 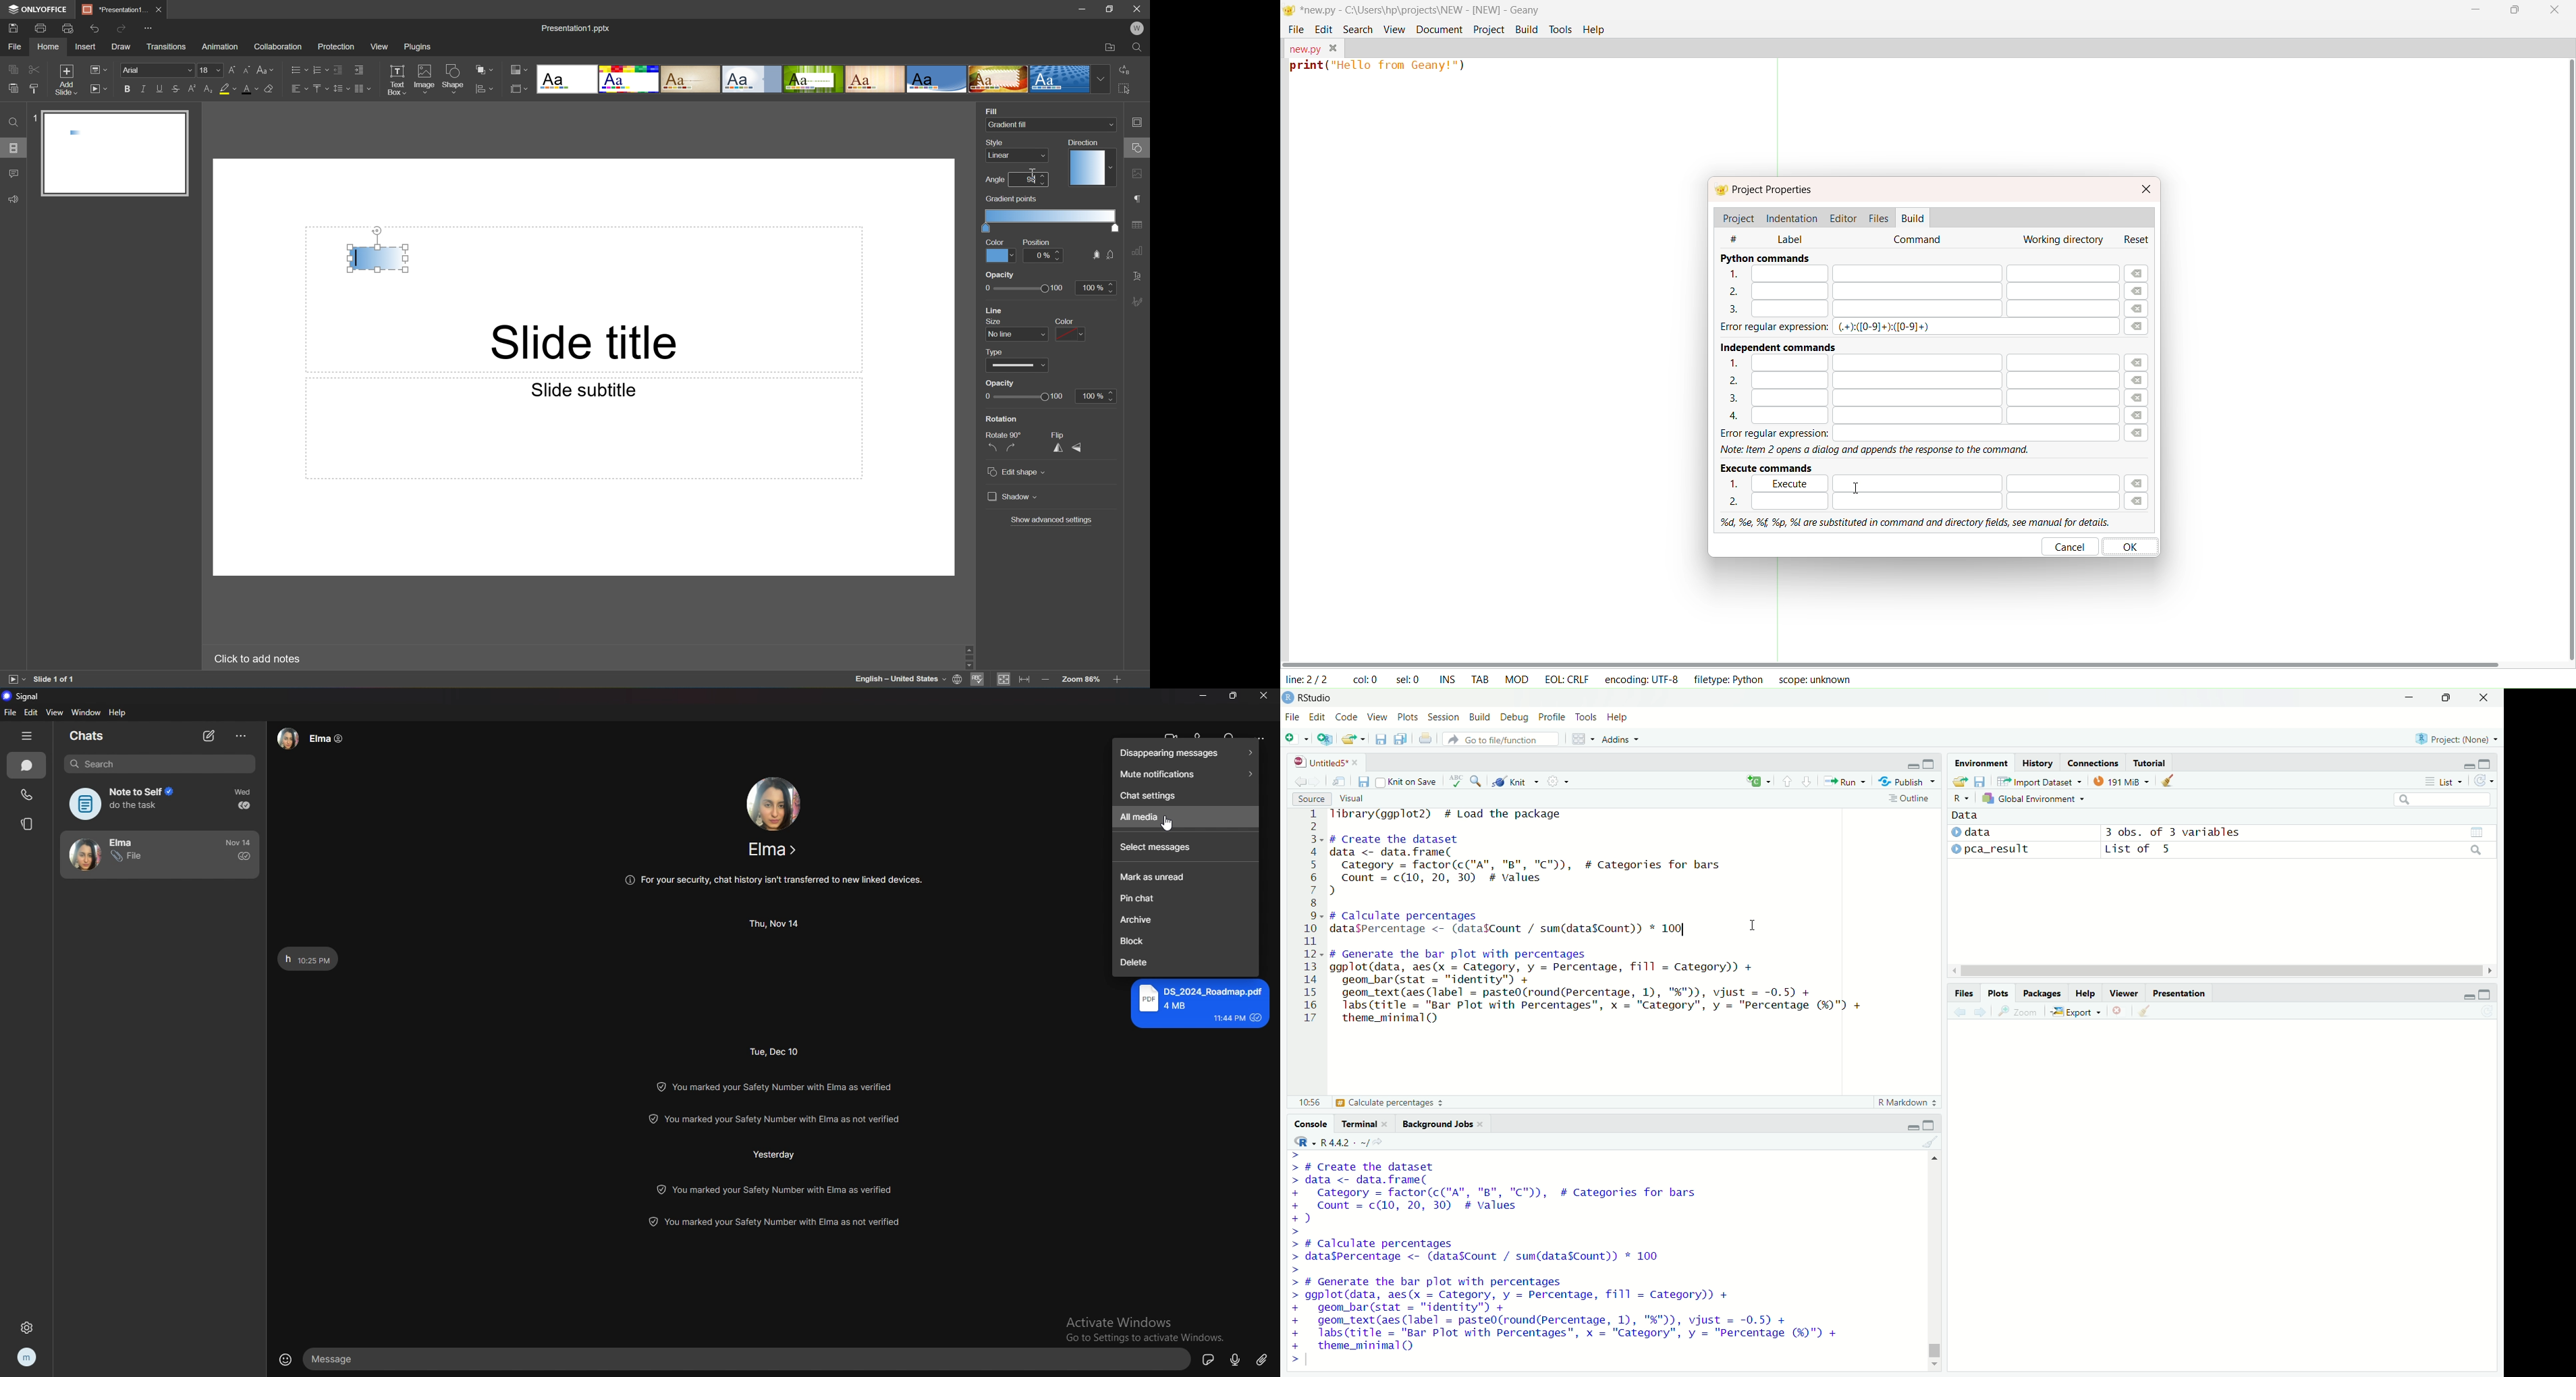 I want to click on history, so click(x=2037, y=763).